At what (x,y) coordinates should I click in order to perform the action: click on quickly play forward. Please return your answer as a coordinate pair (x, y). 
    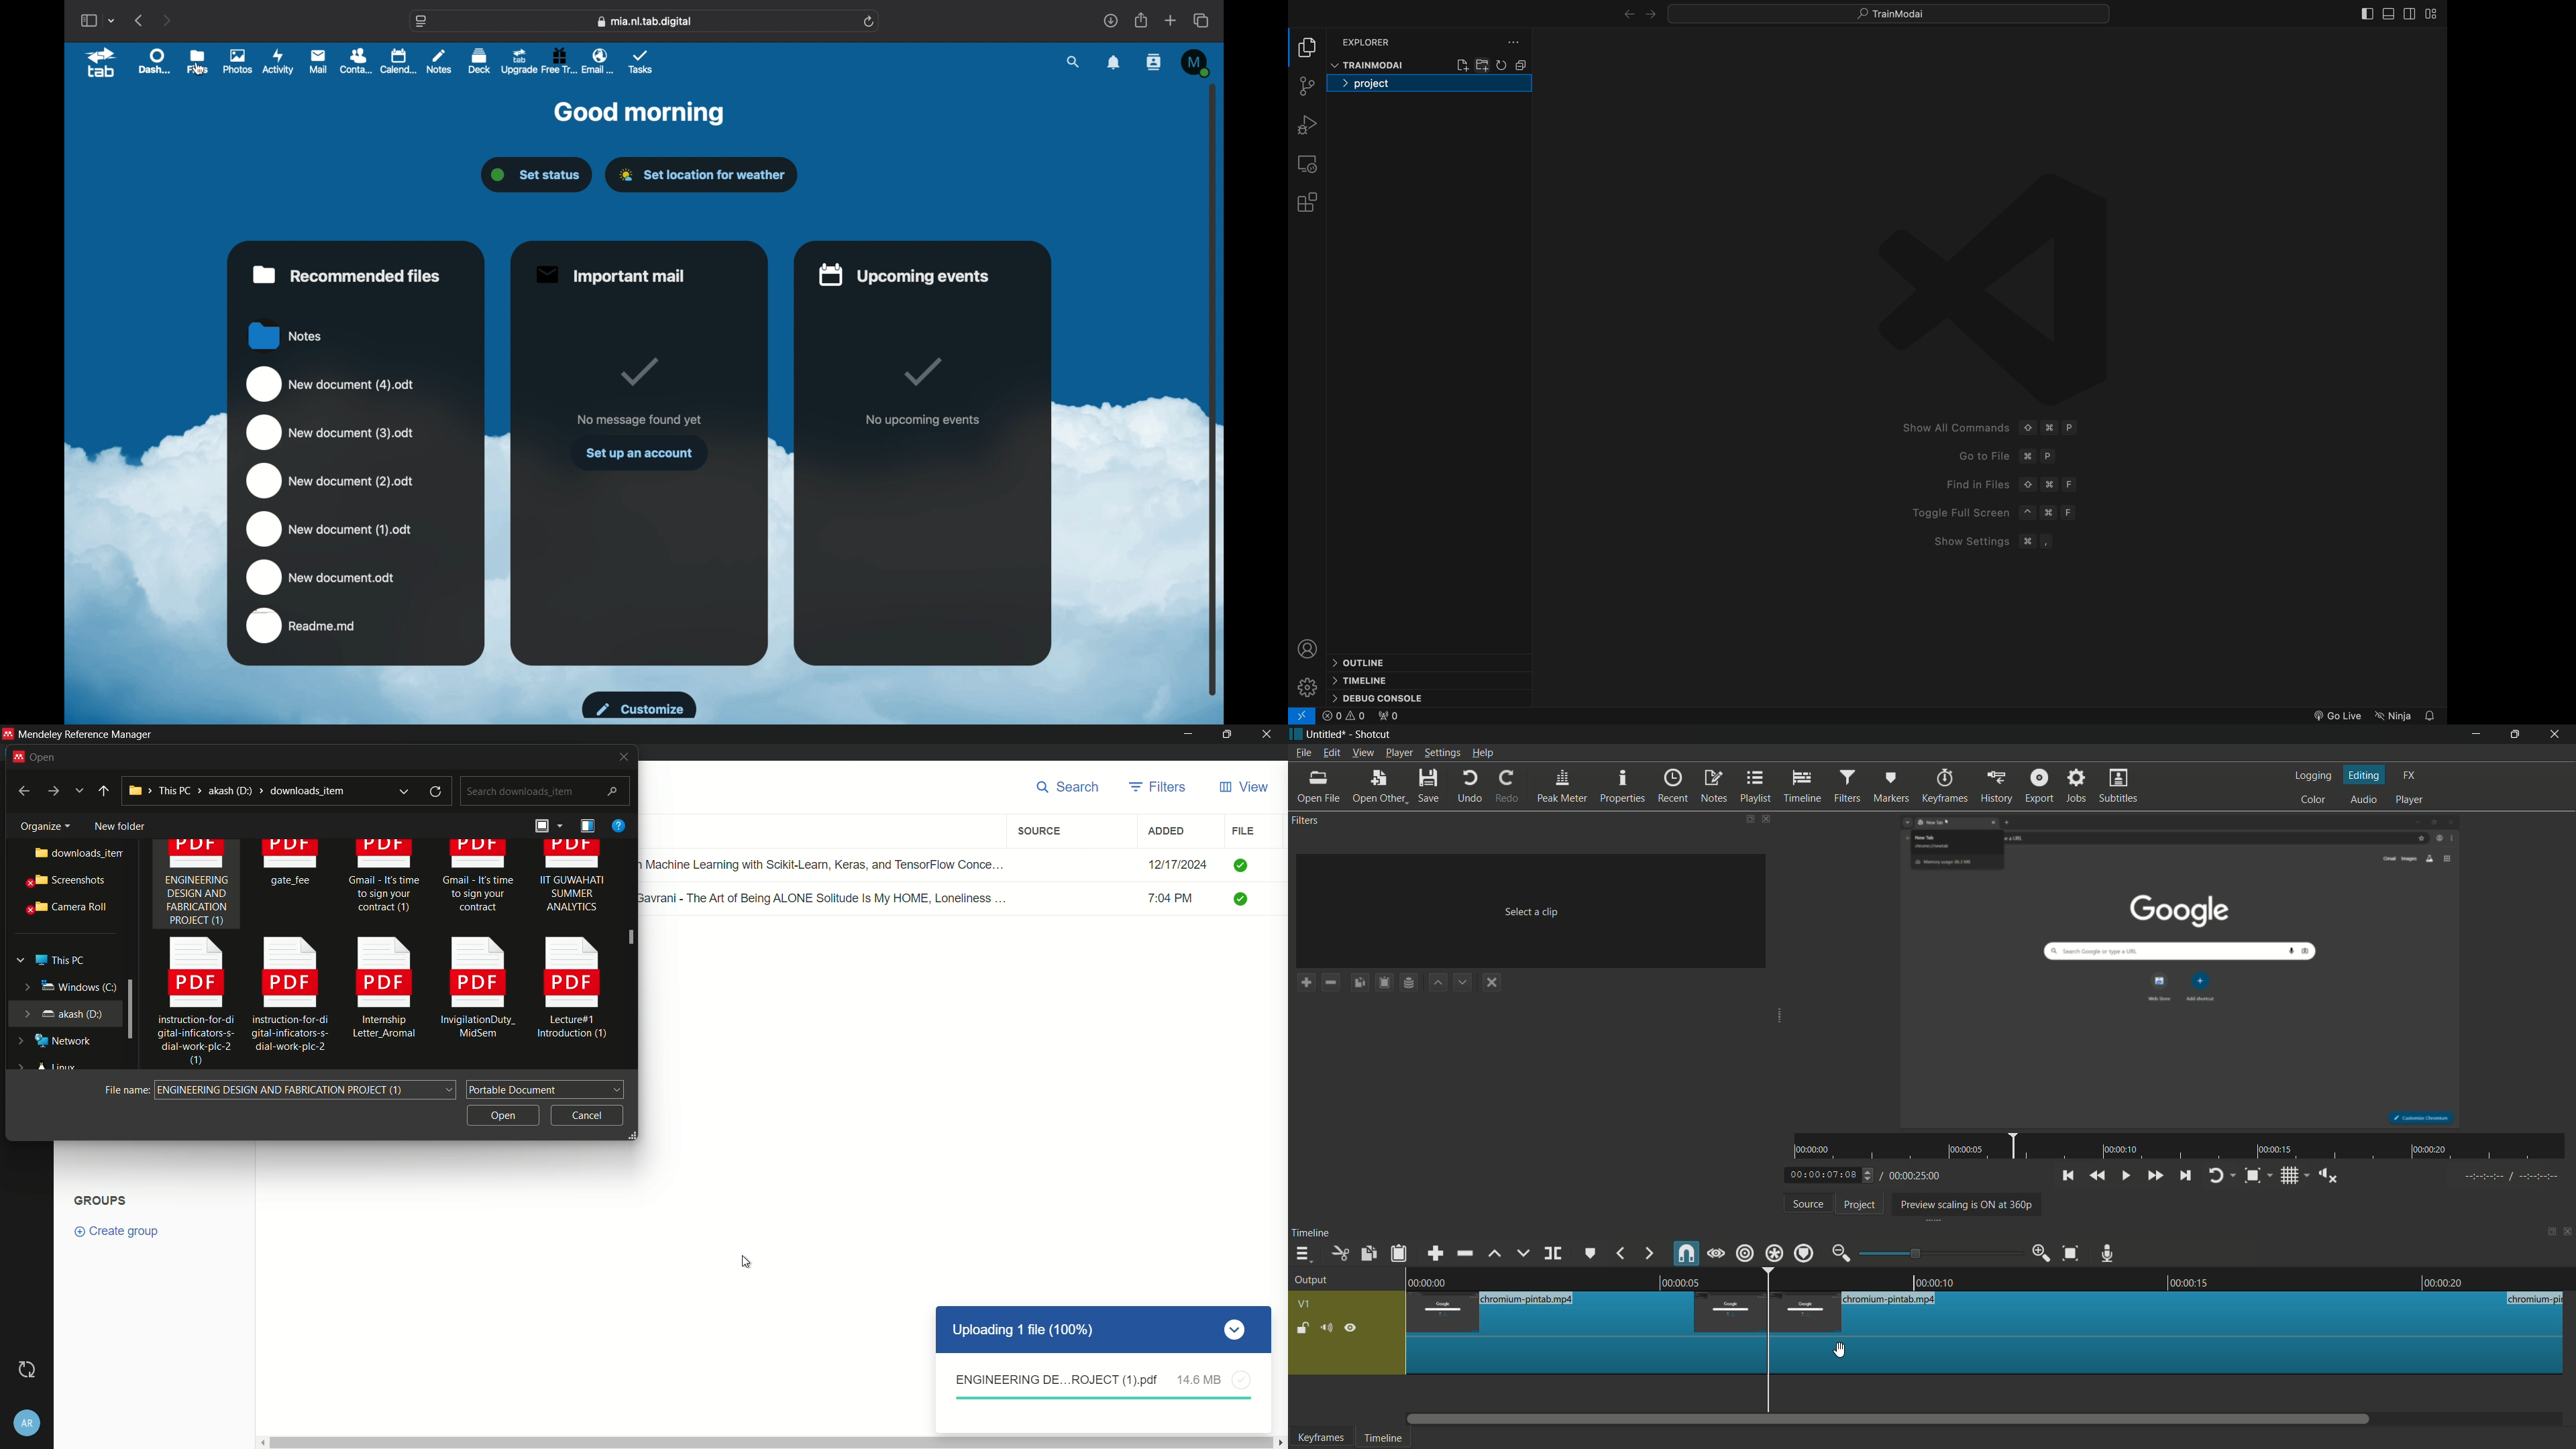
    Looking at the image, I should click on (2155, 1176).